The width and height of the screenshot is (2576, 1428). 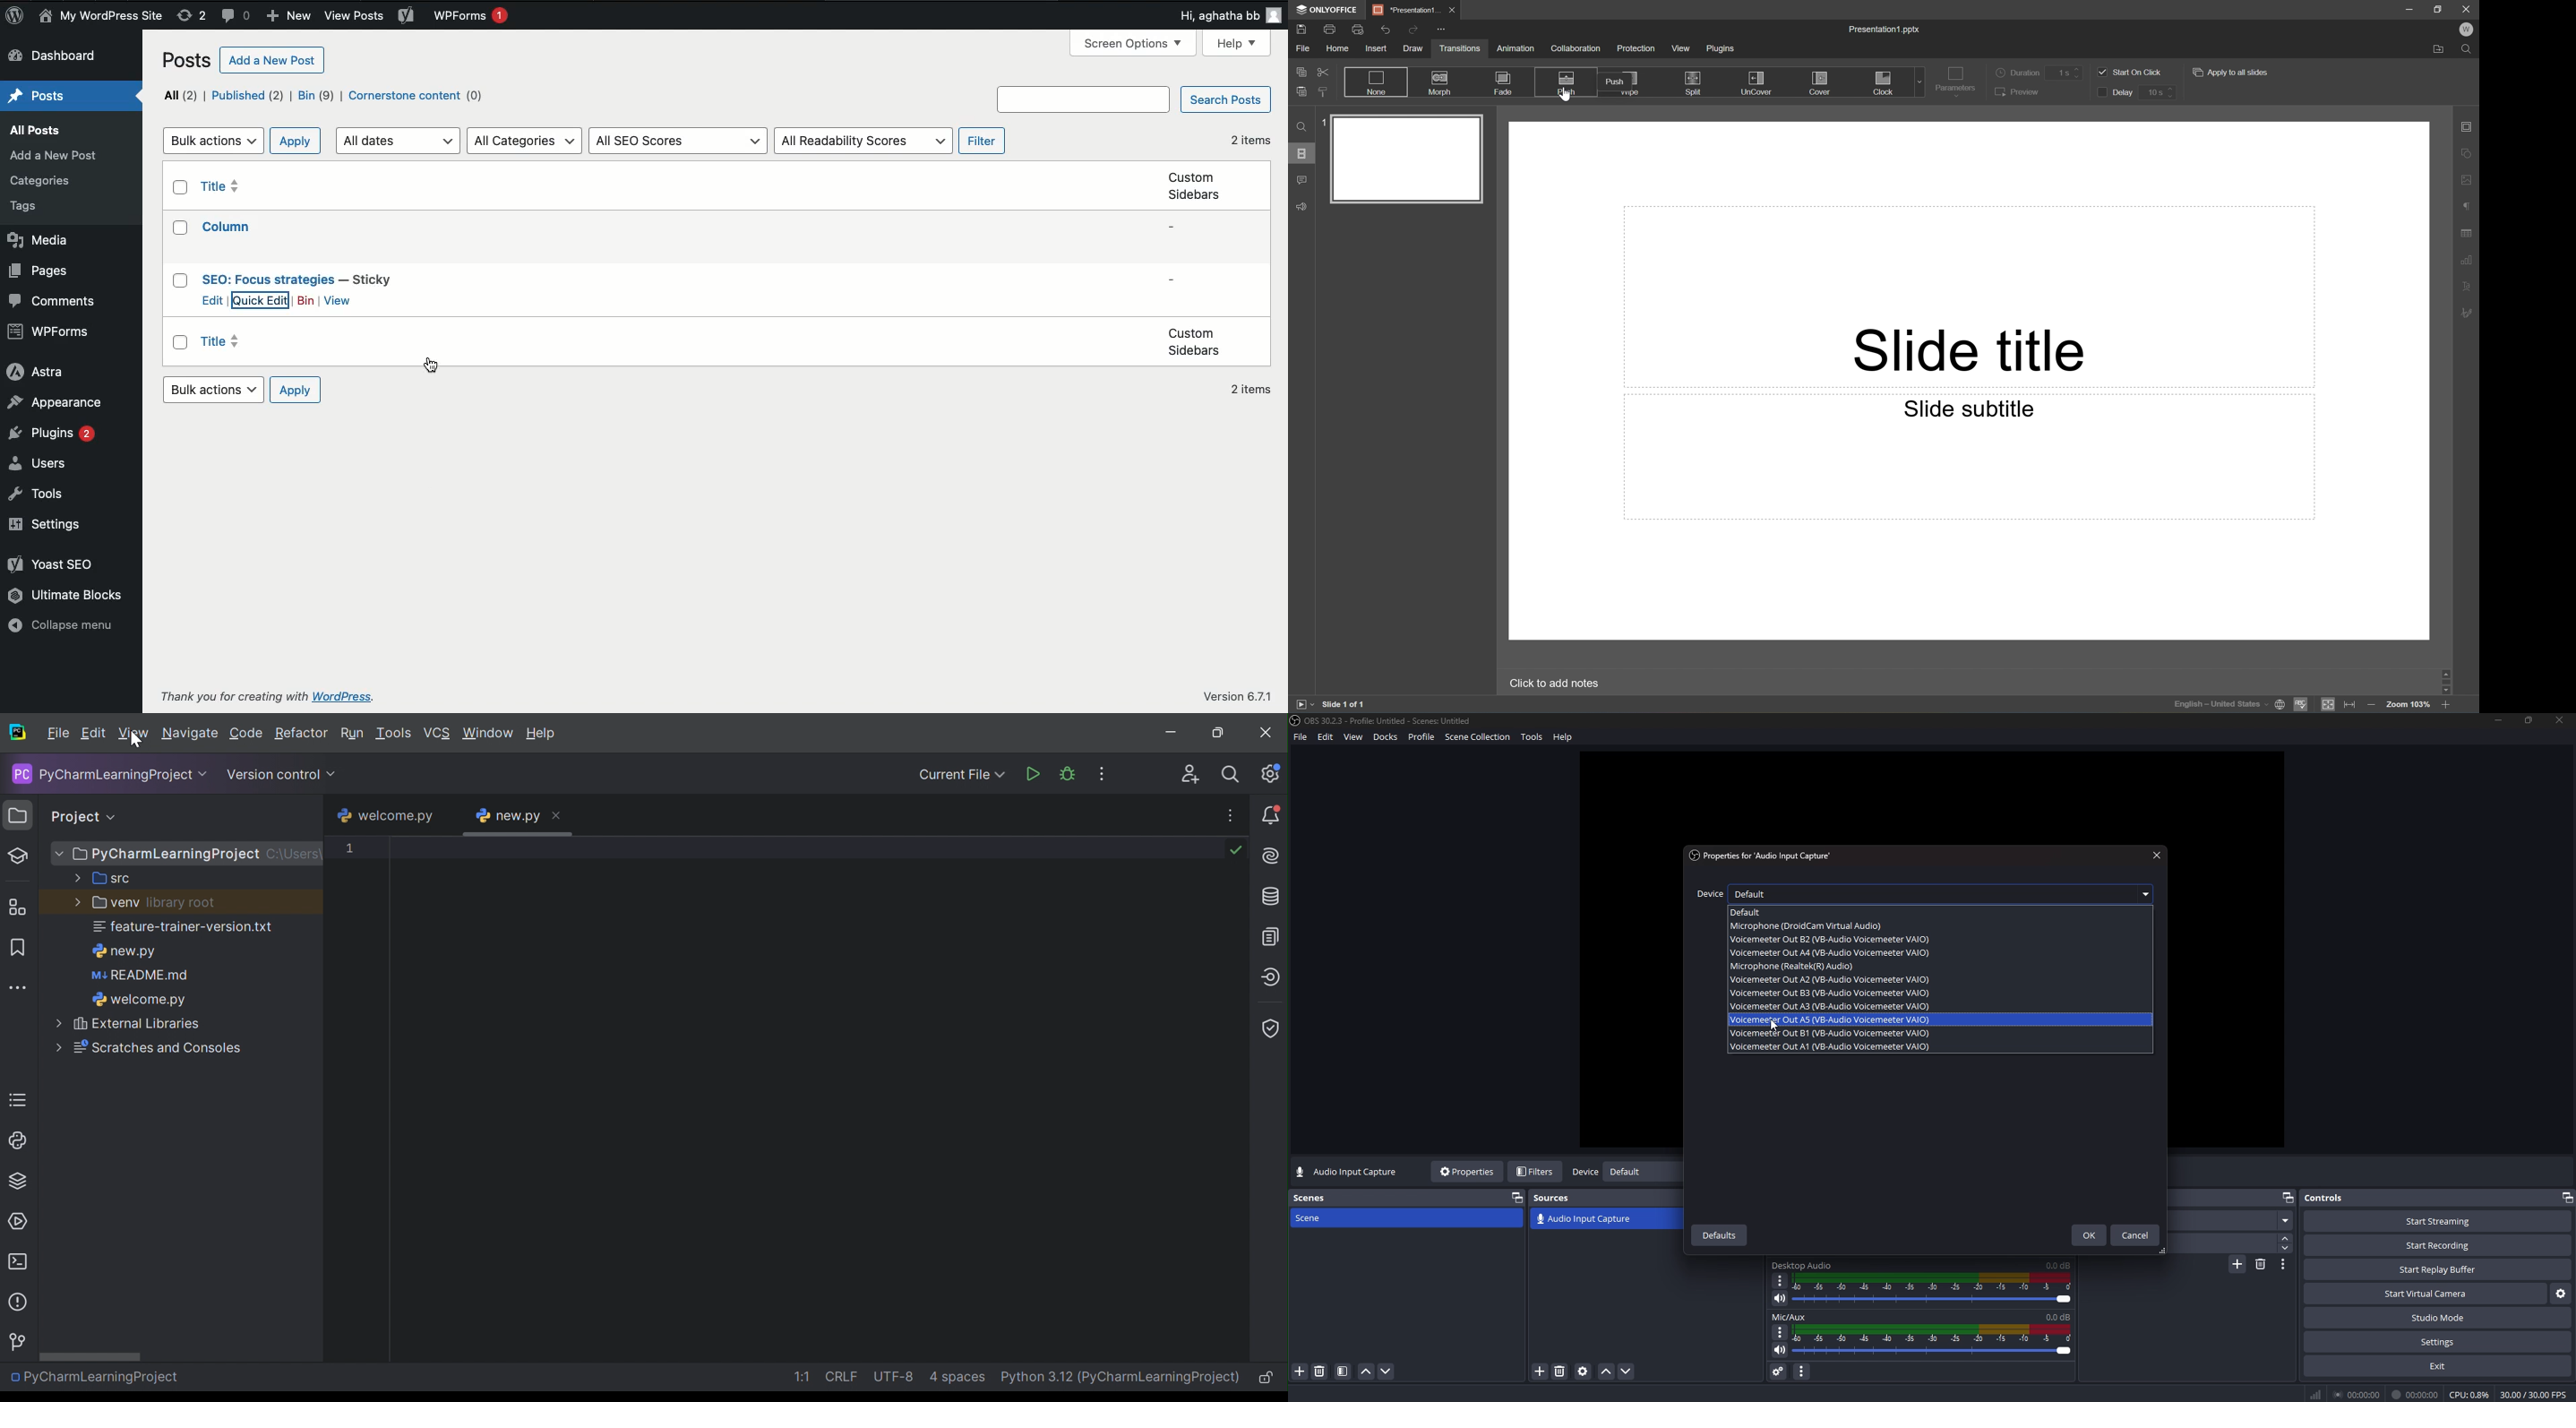 What do you see at coordinates (1797, 966) in the screenshot?
I see `mic` at bounding box center [1797, 966].